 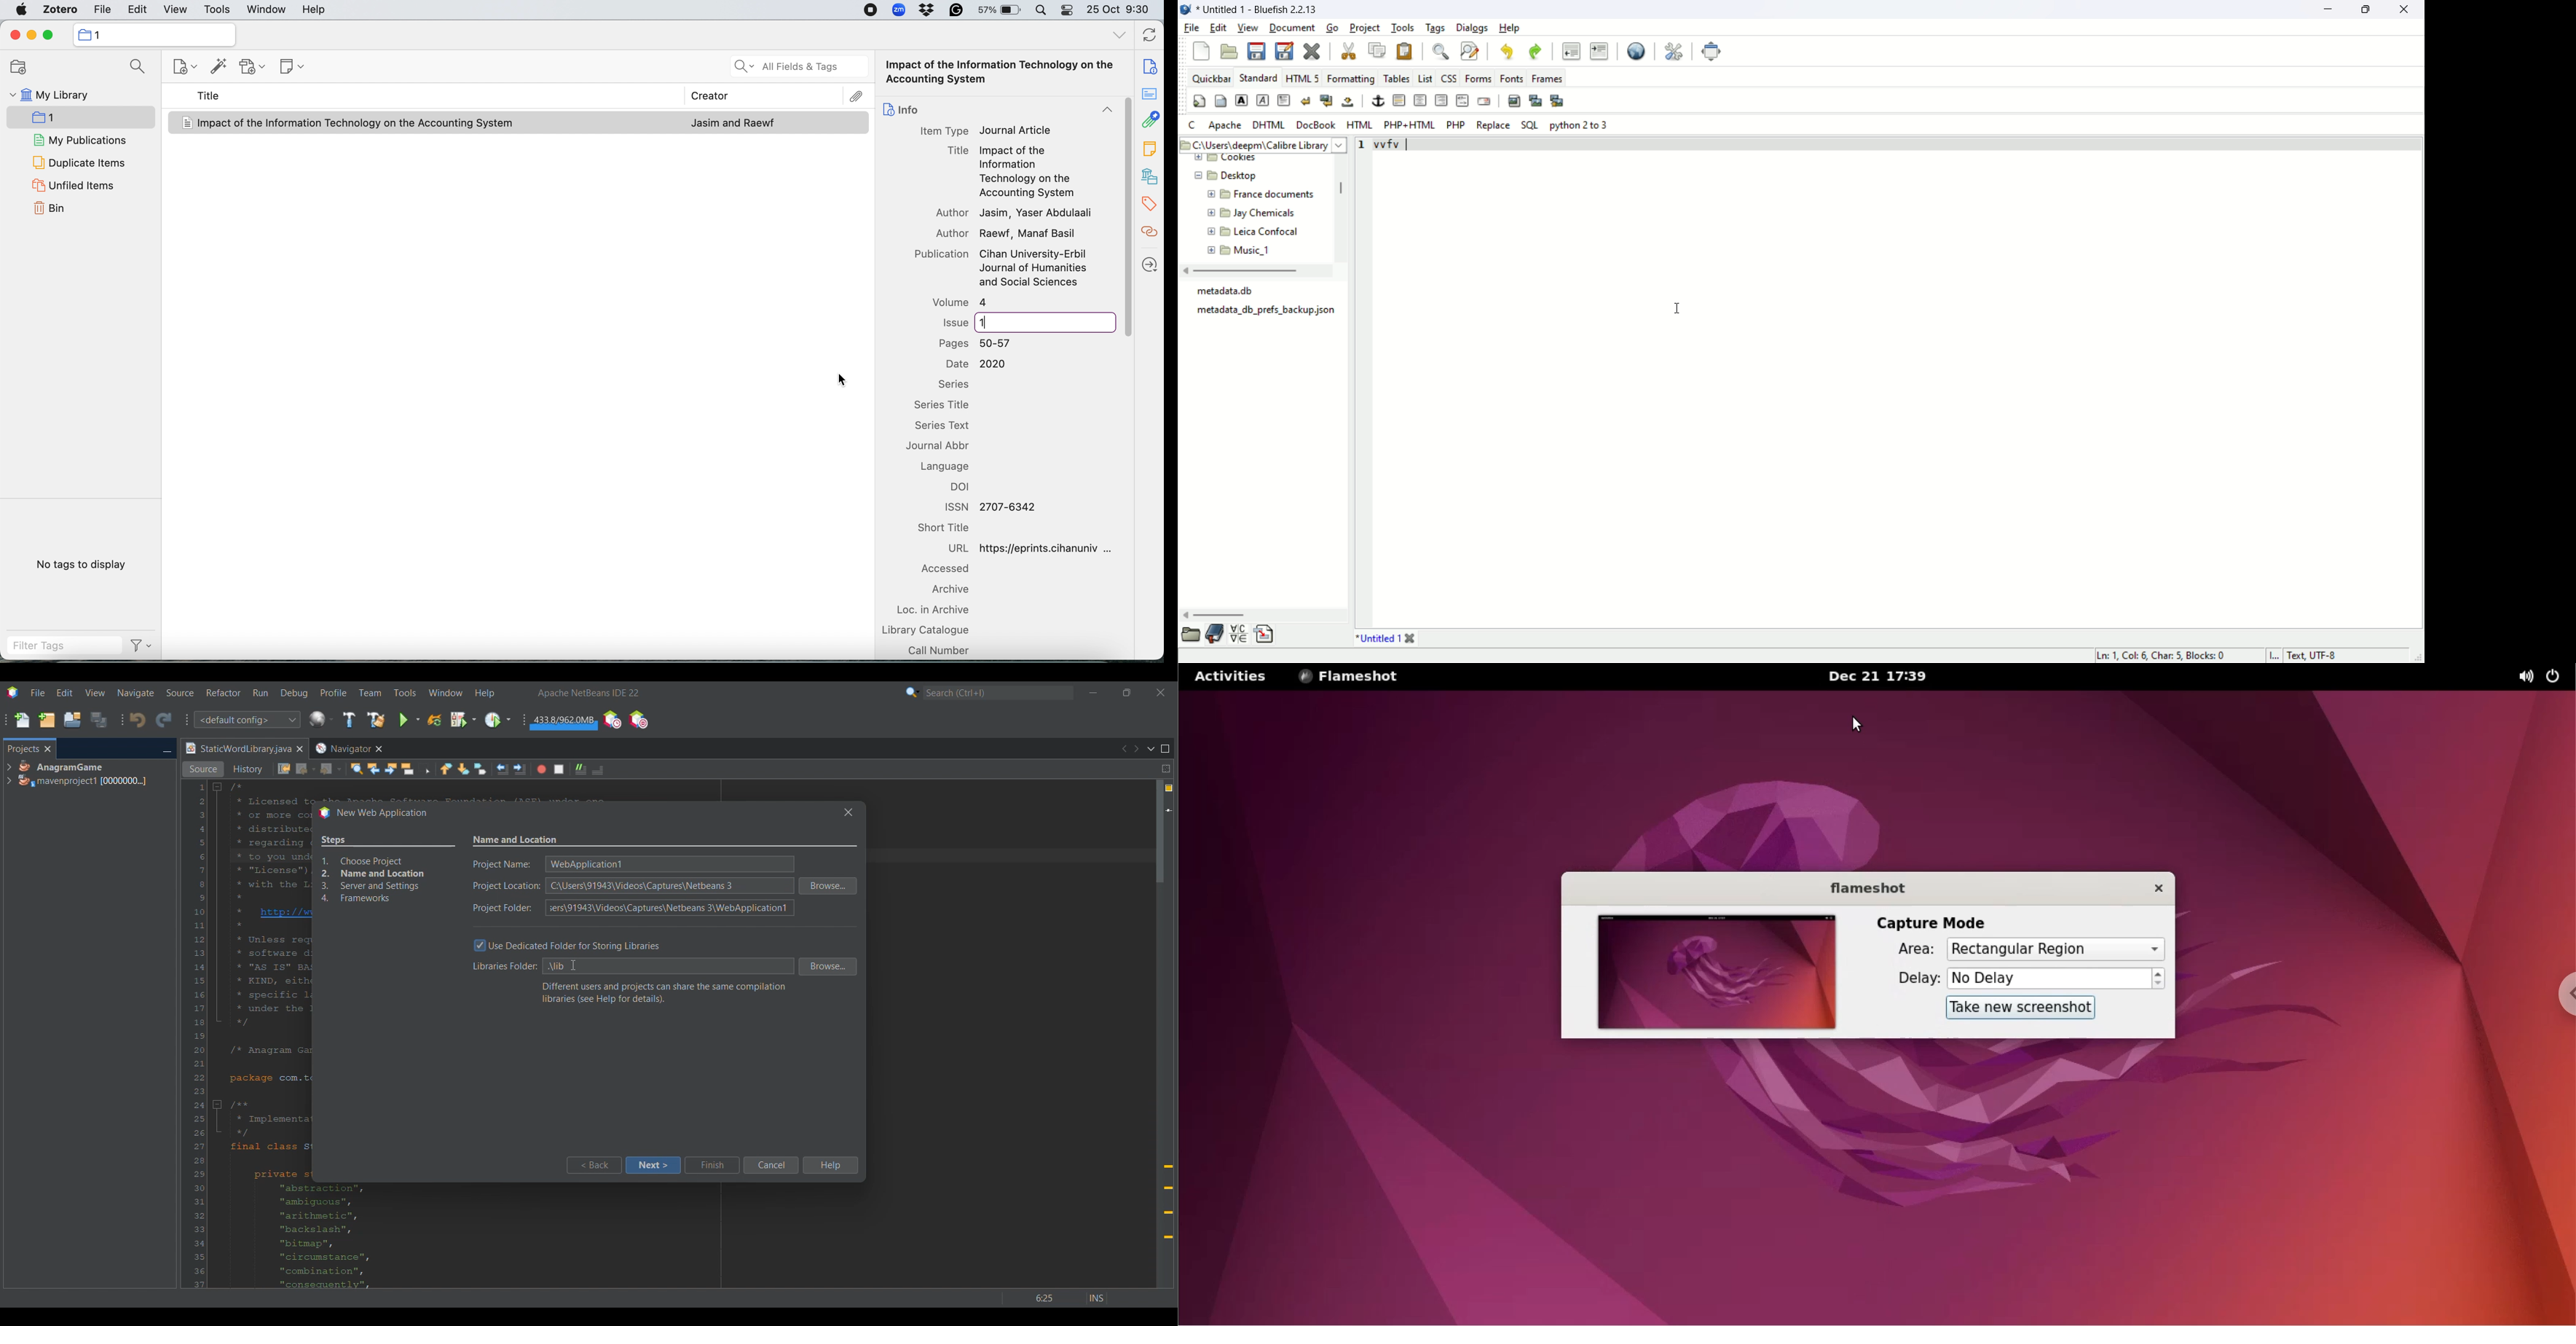 What do you see at coordinates (958, 11) in the screenshot?
I see `grammarly` at bounding box center [958, 11].